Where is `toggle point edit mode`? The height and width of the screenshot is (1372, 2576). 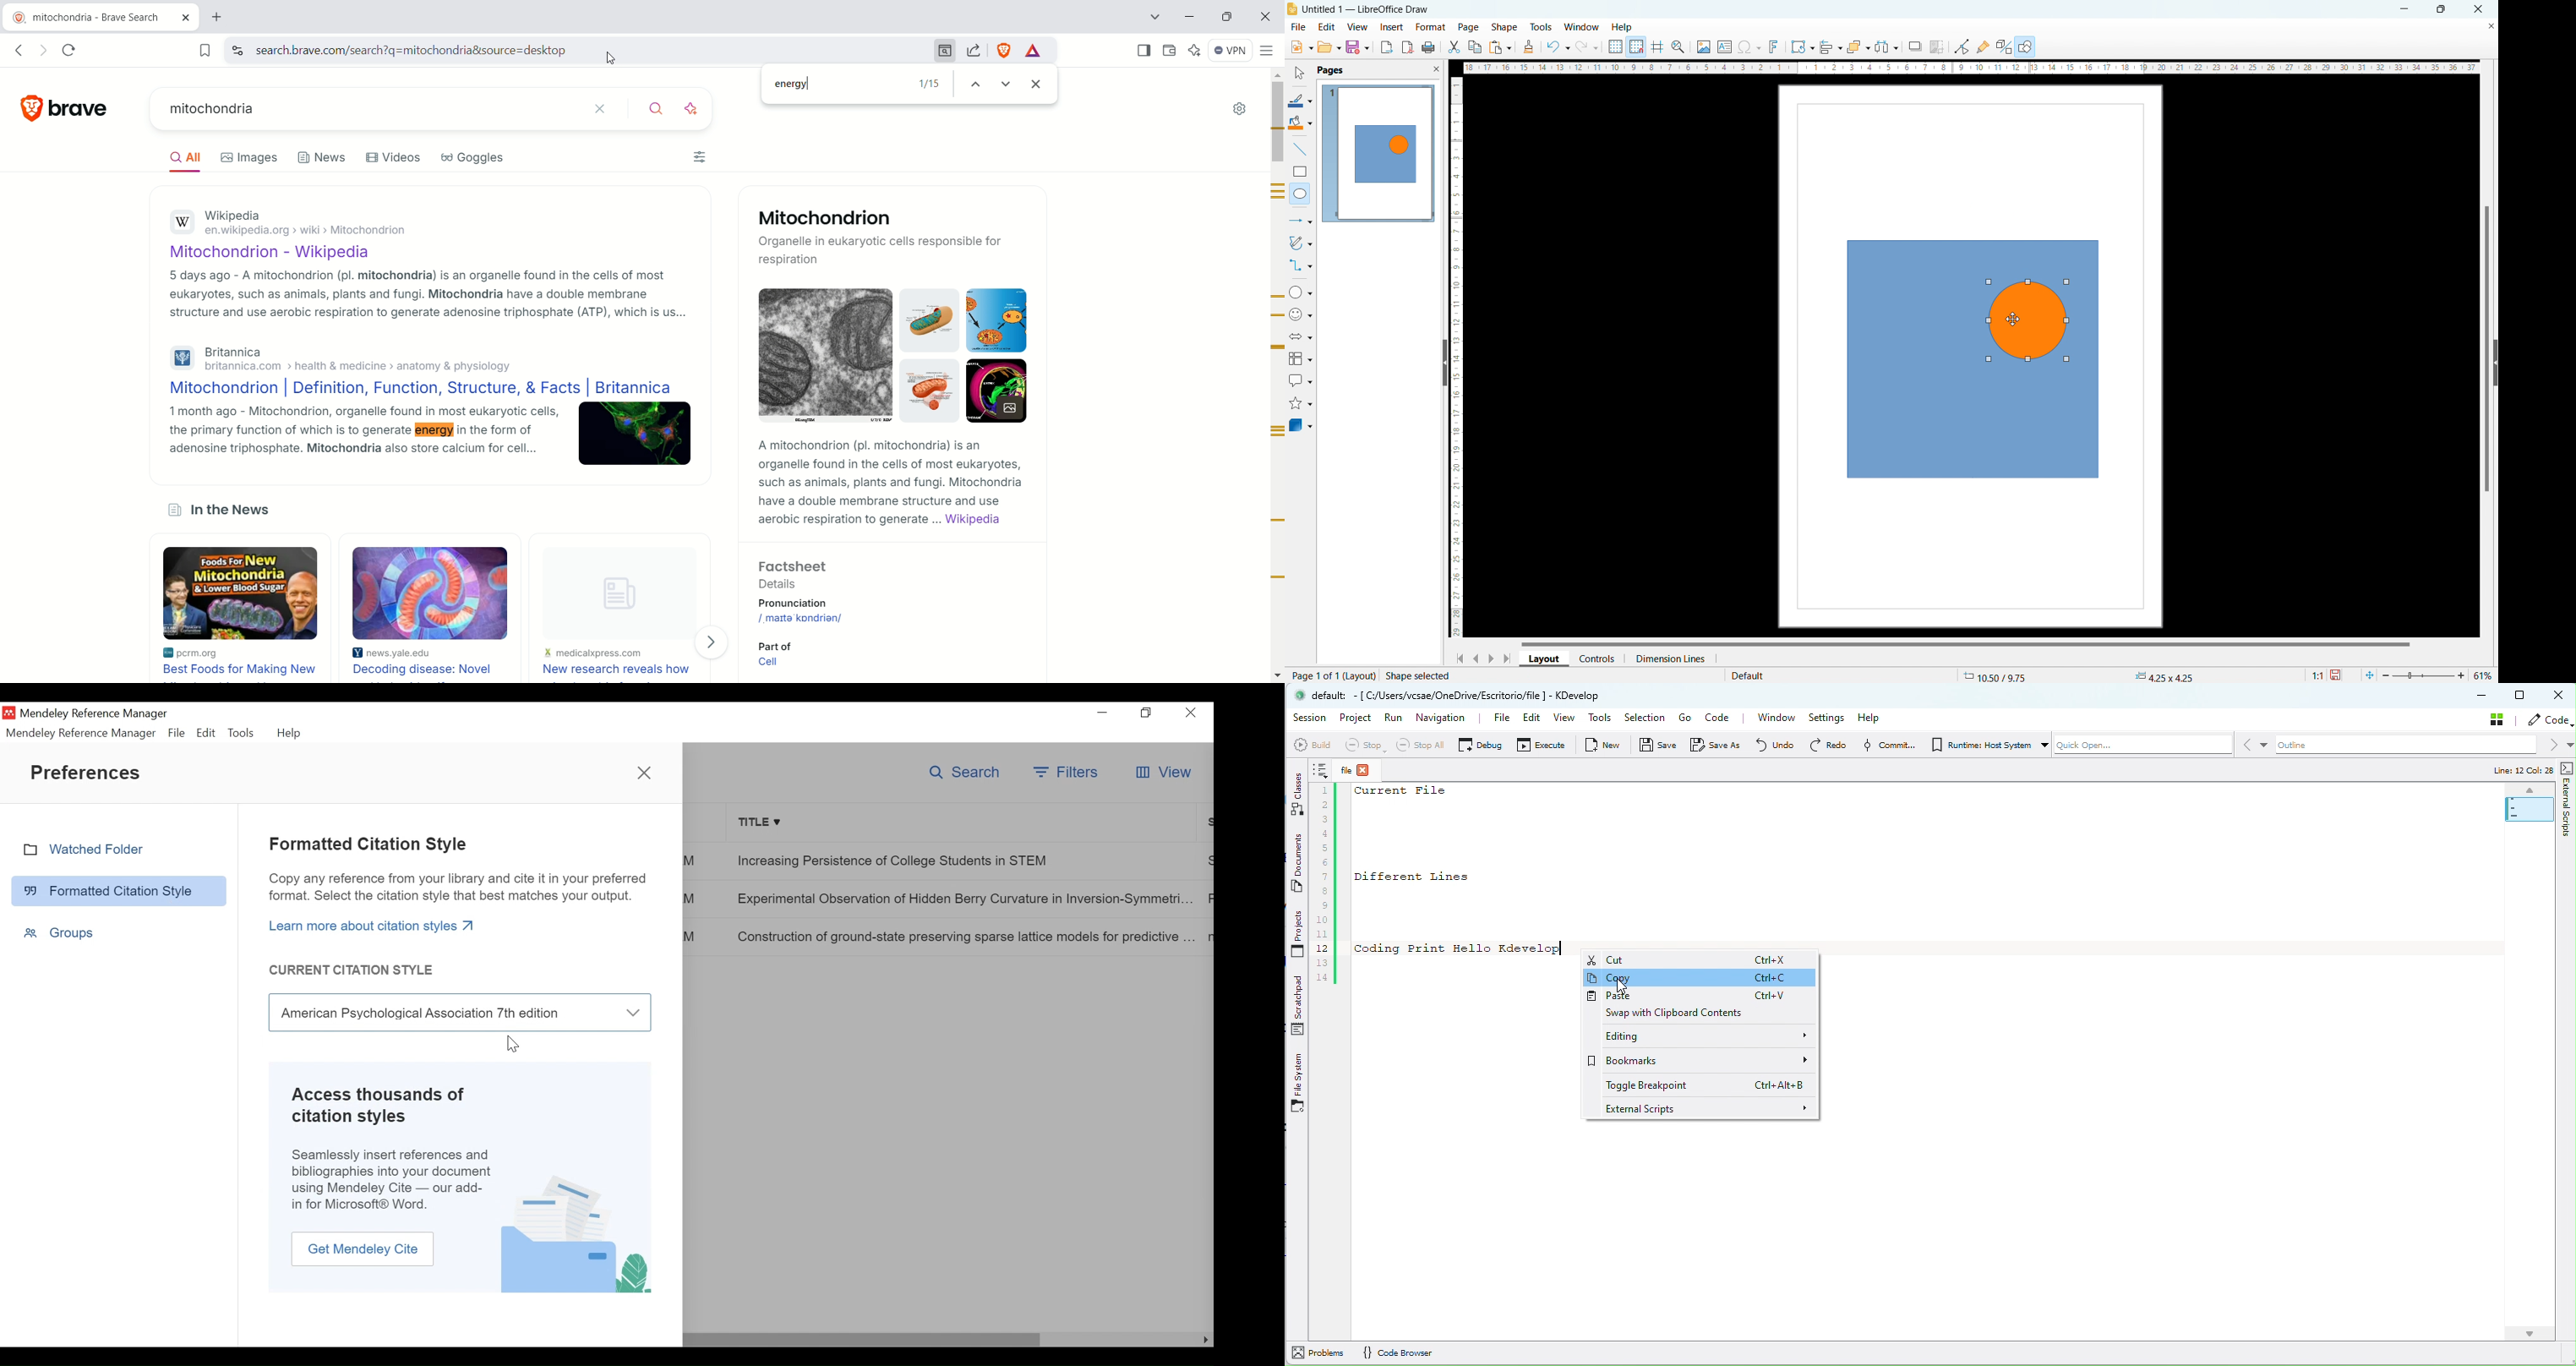
toggle point edit mode is located at coordinates (1963, 46).